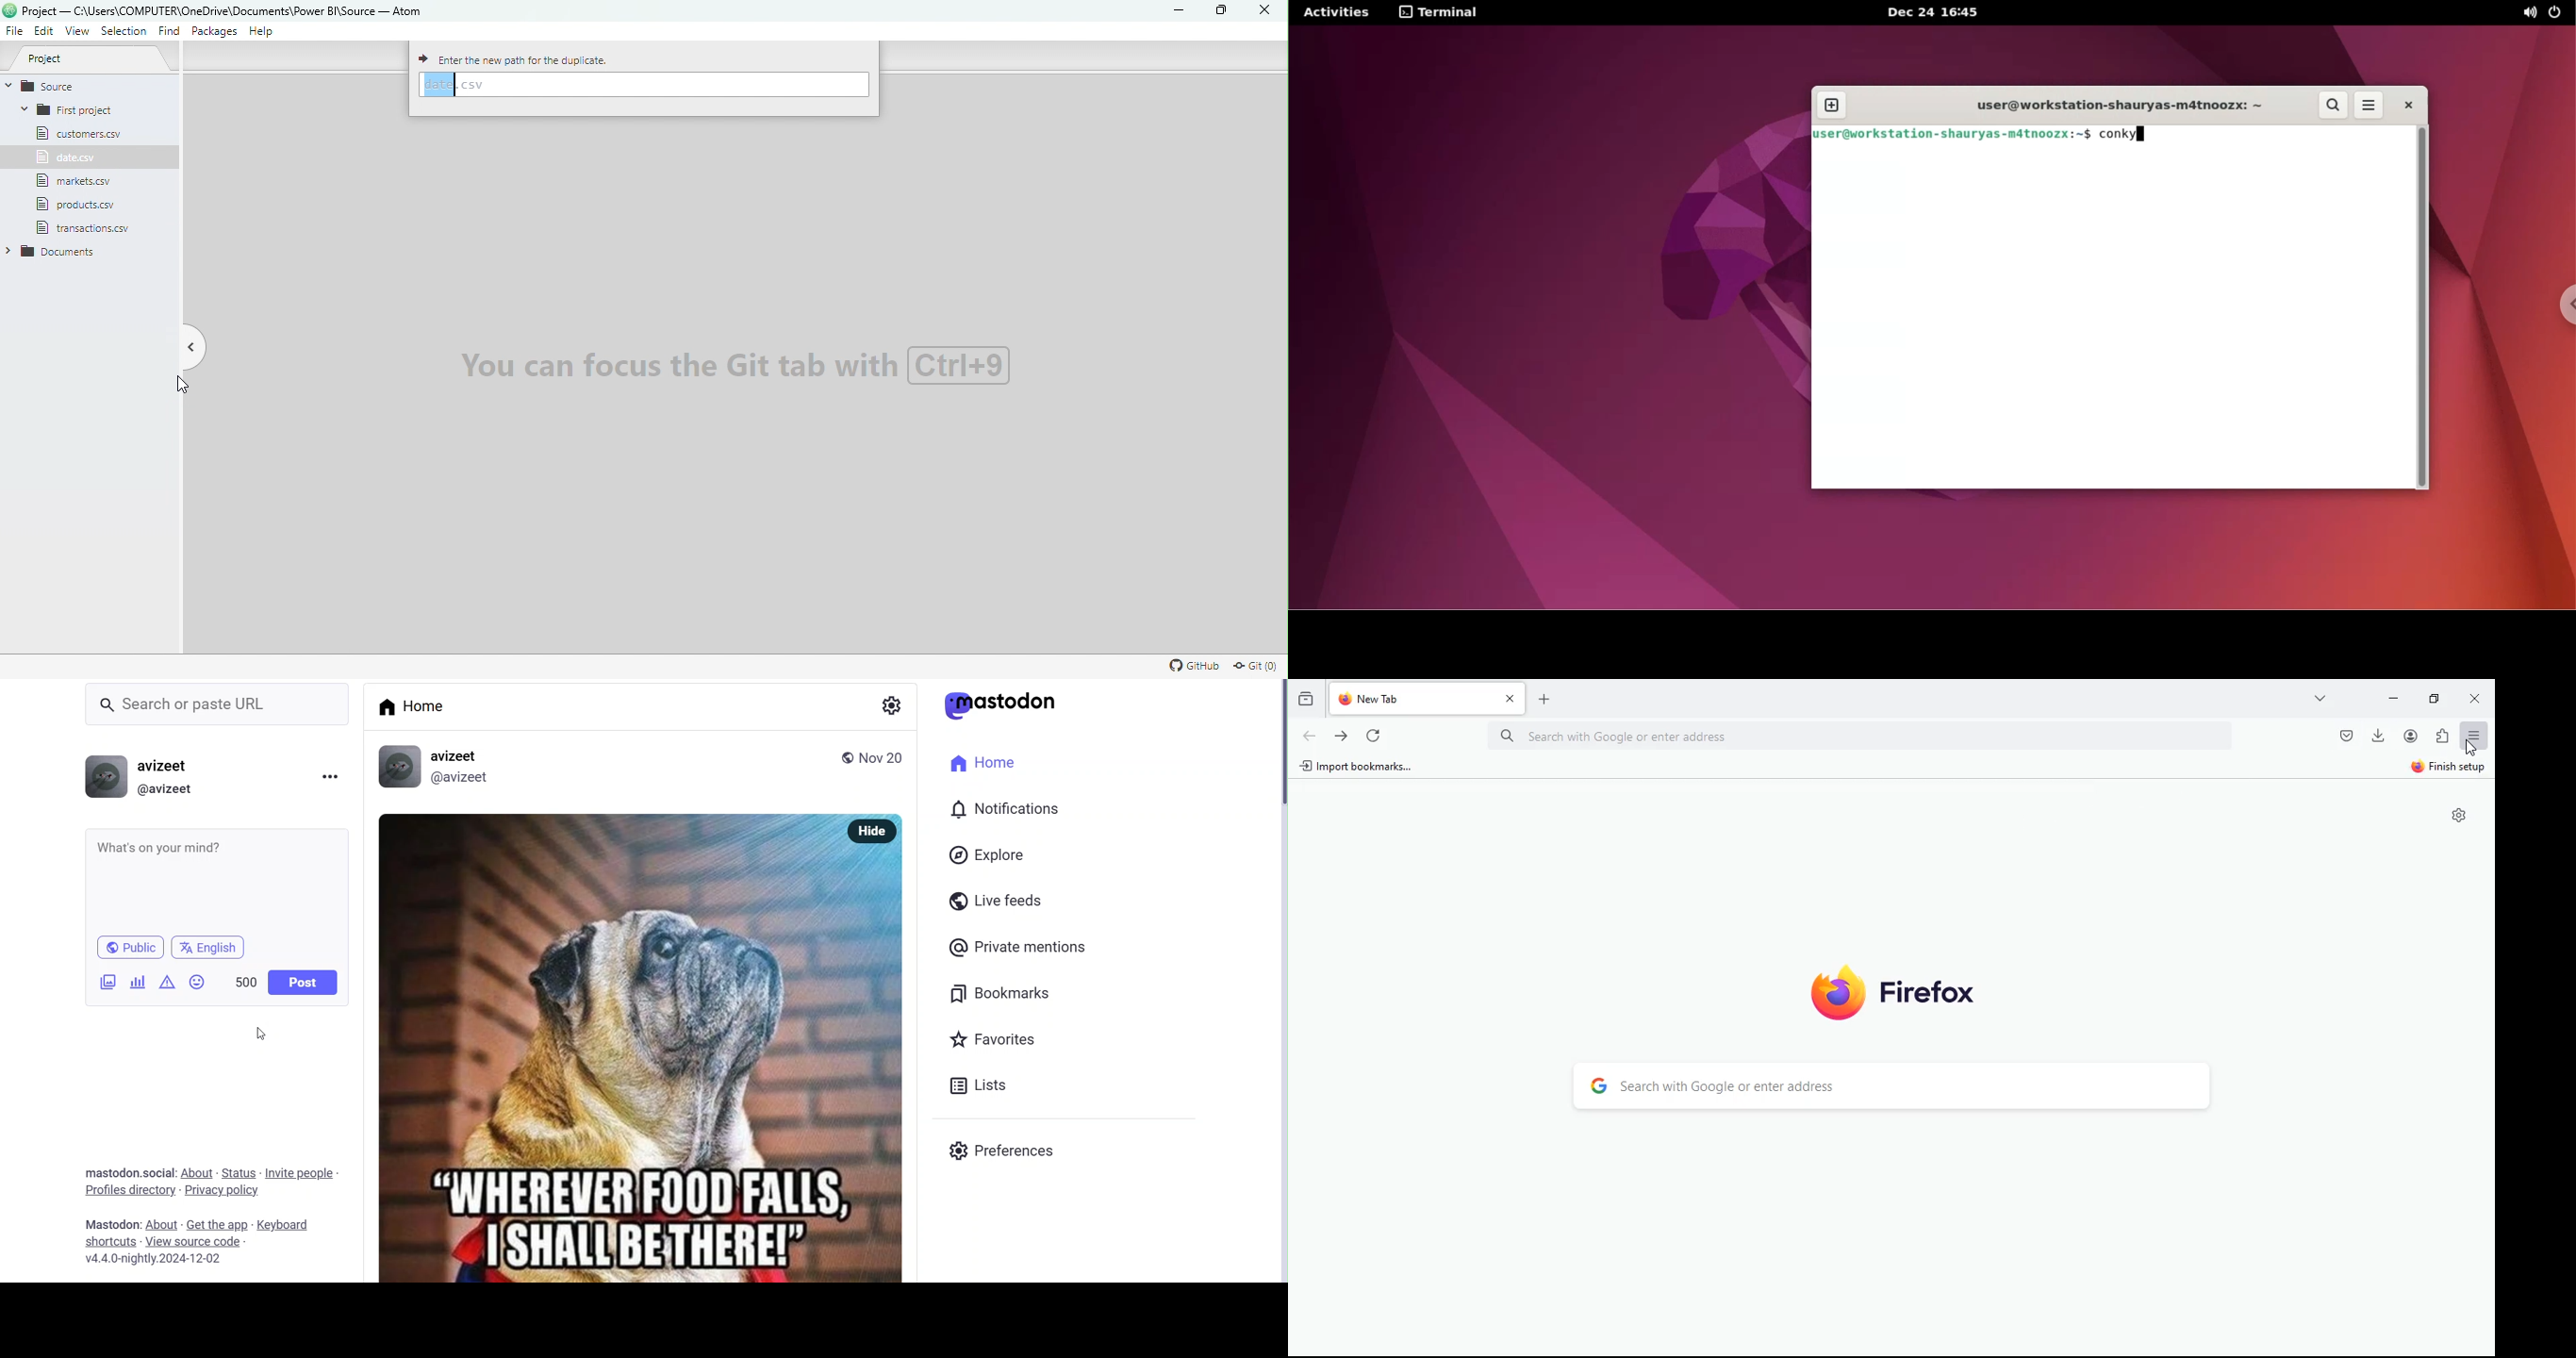 Image resolution: width=2576 pixels, height=1372 pixels. I want to click on firefox, so click(1894, 991).